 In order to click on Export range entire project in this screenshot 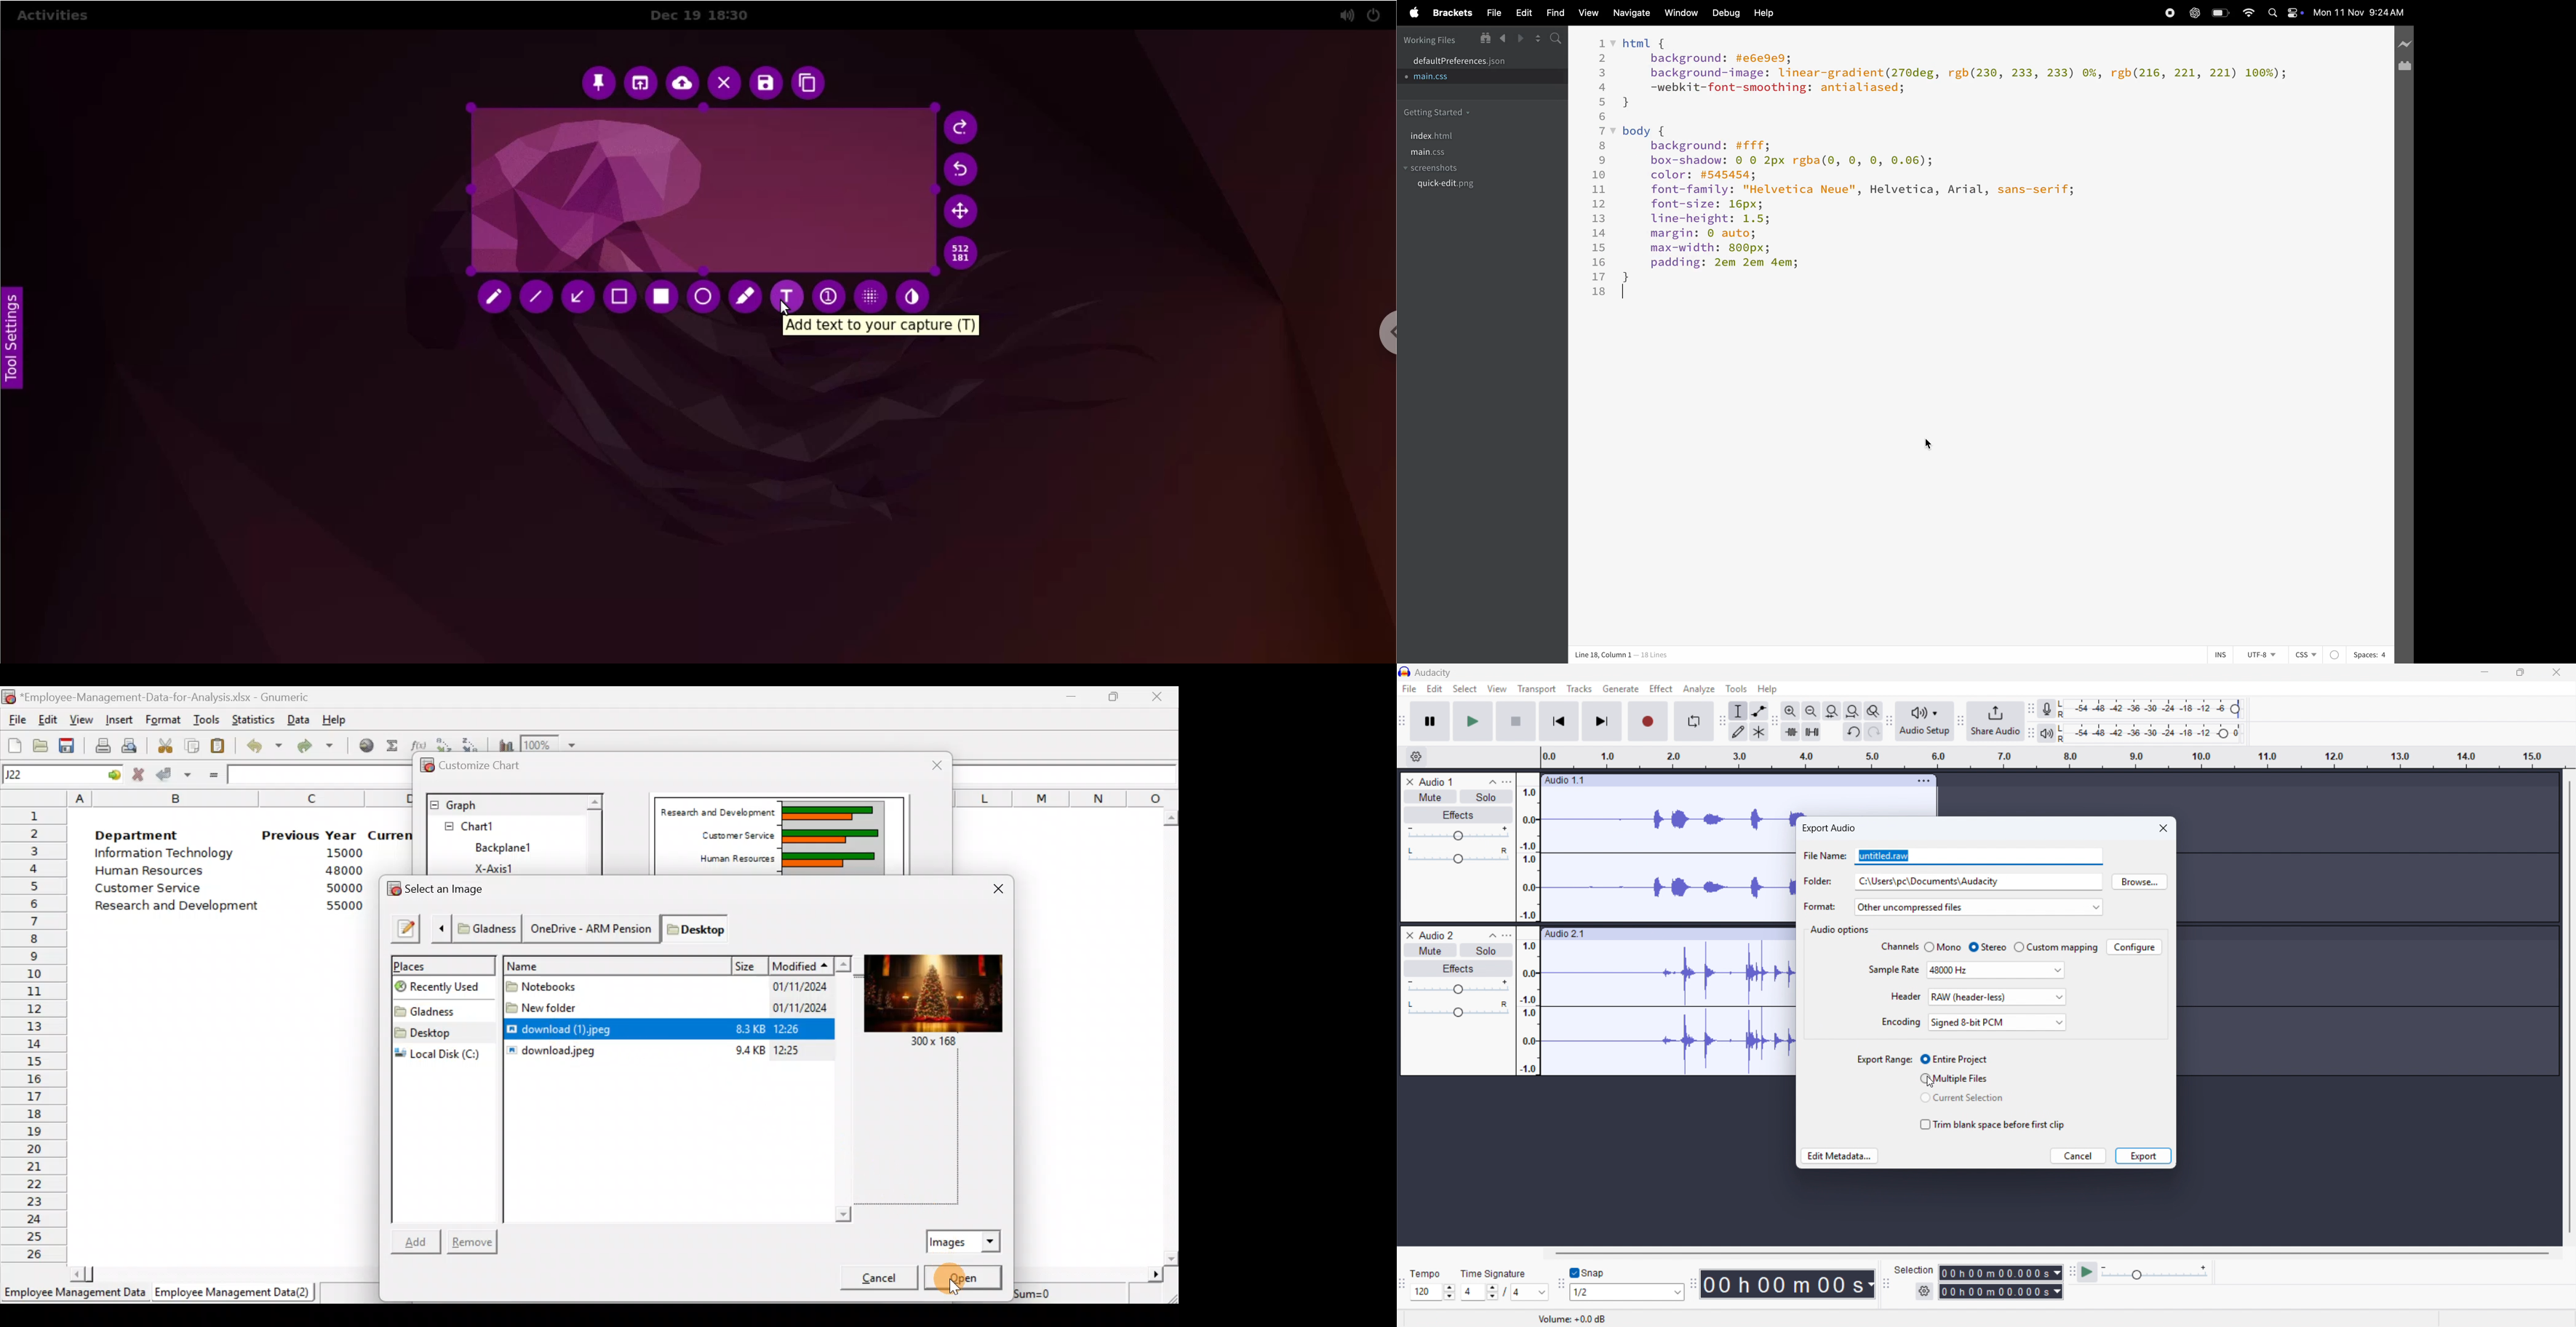, I will do `click(1953, 1059)`.